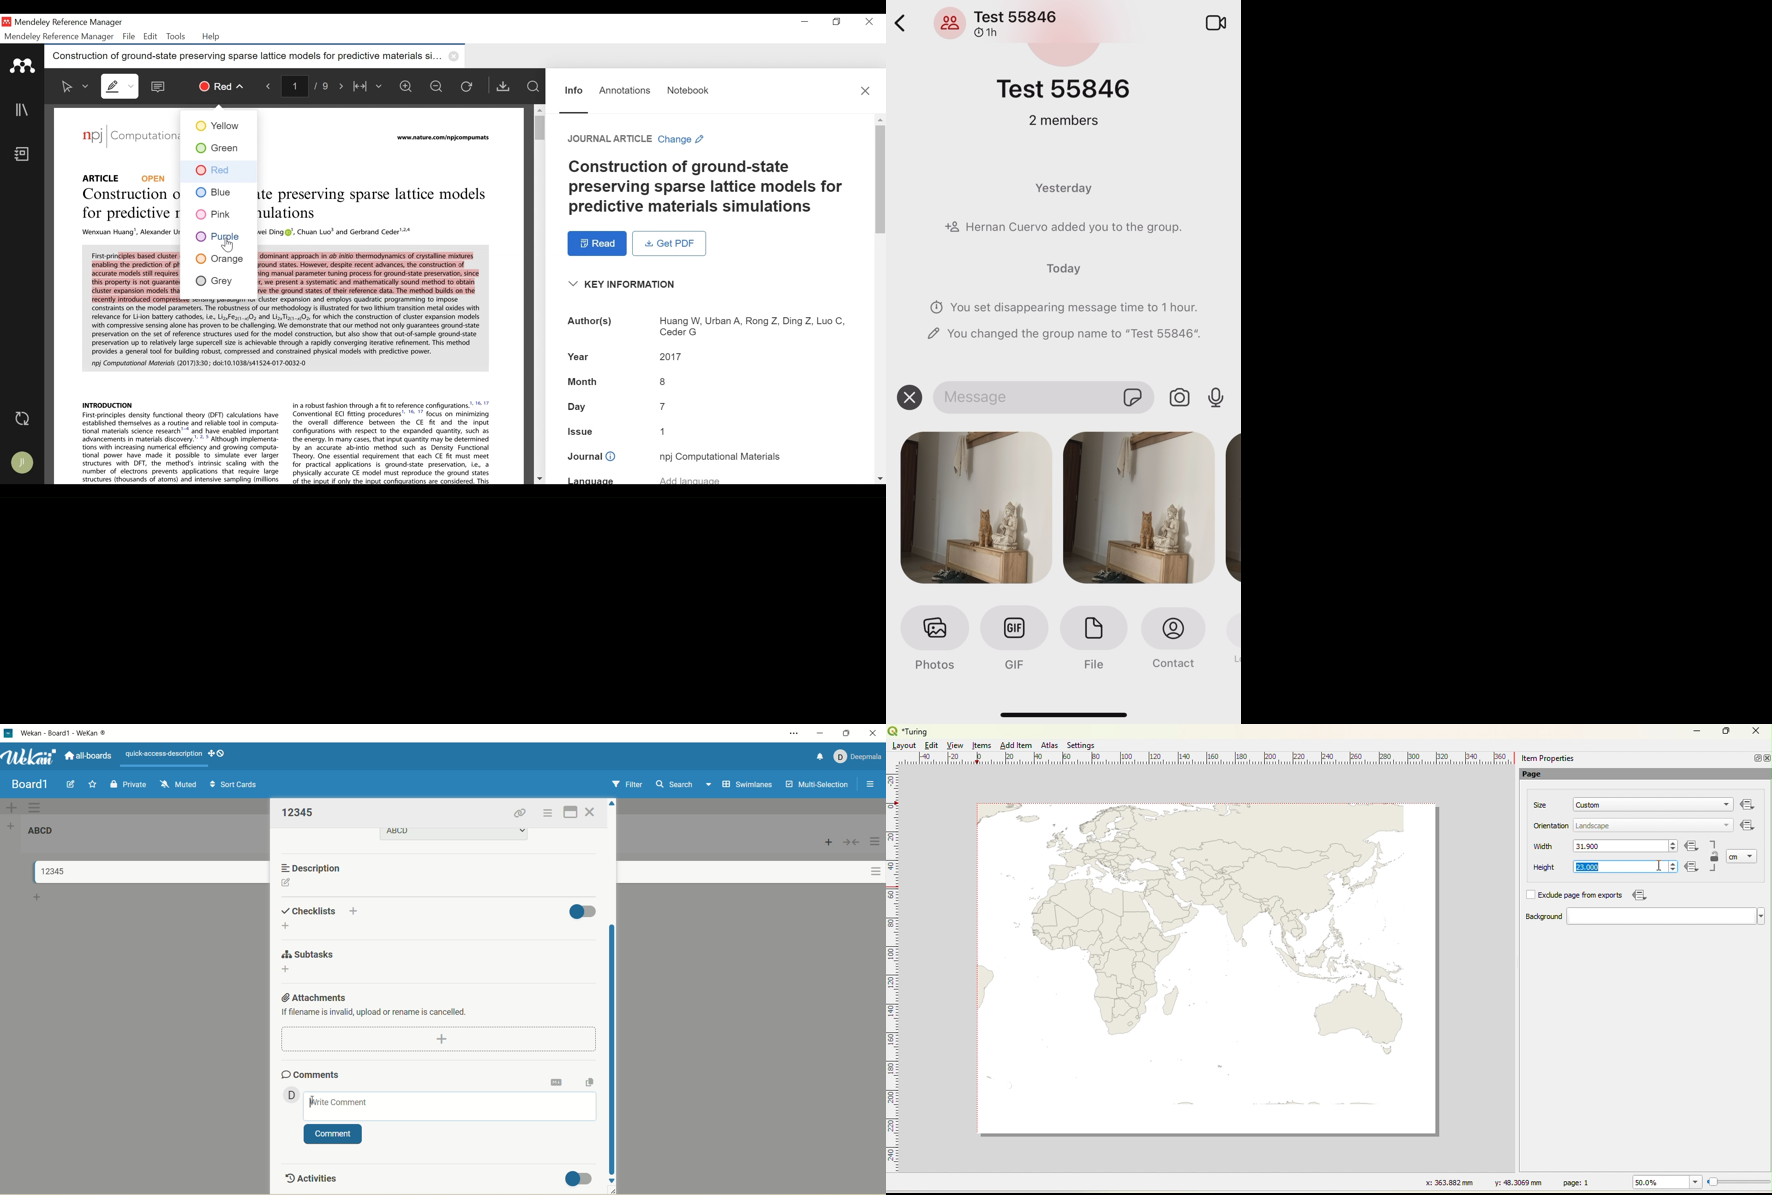 This screenshot has width=1792, height=1204. What do you see at coordinates (1210, 970) in the screenshot?
I see `map` at bounding box center [1210, 970].